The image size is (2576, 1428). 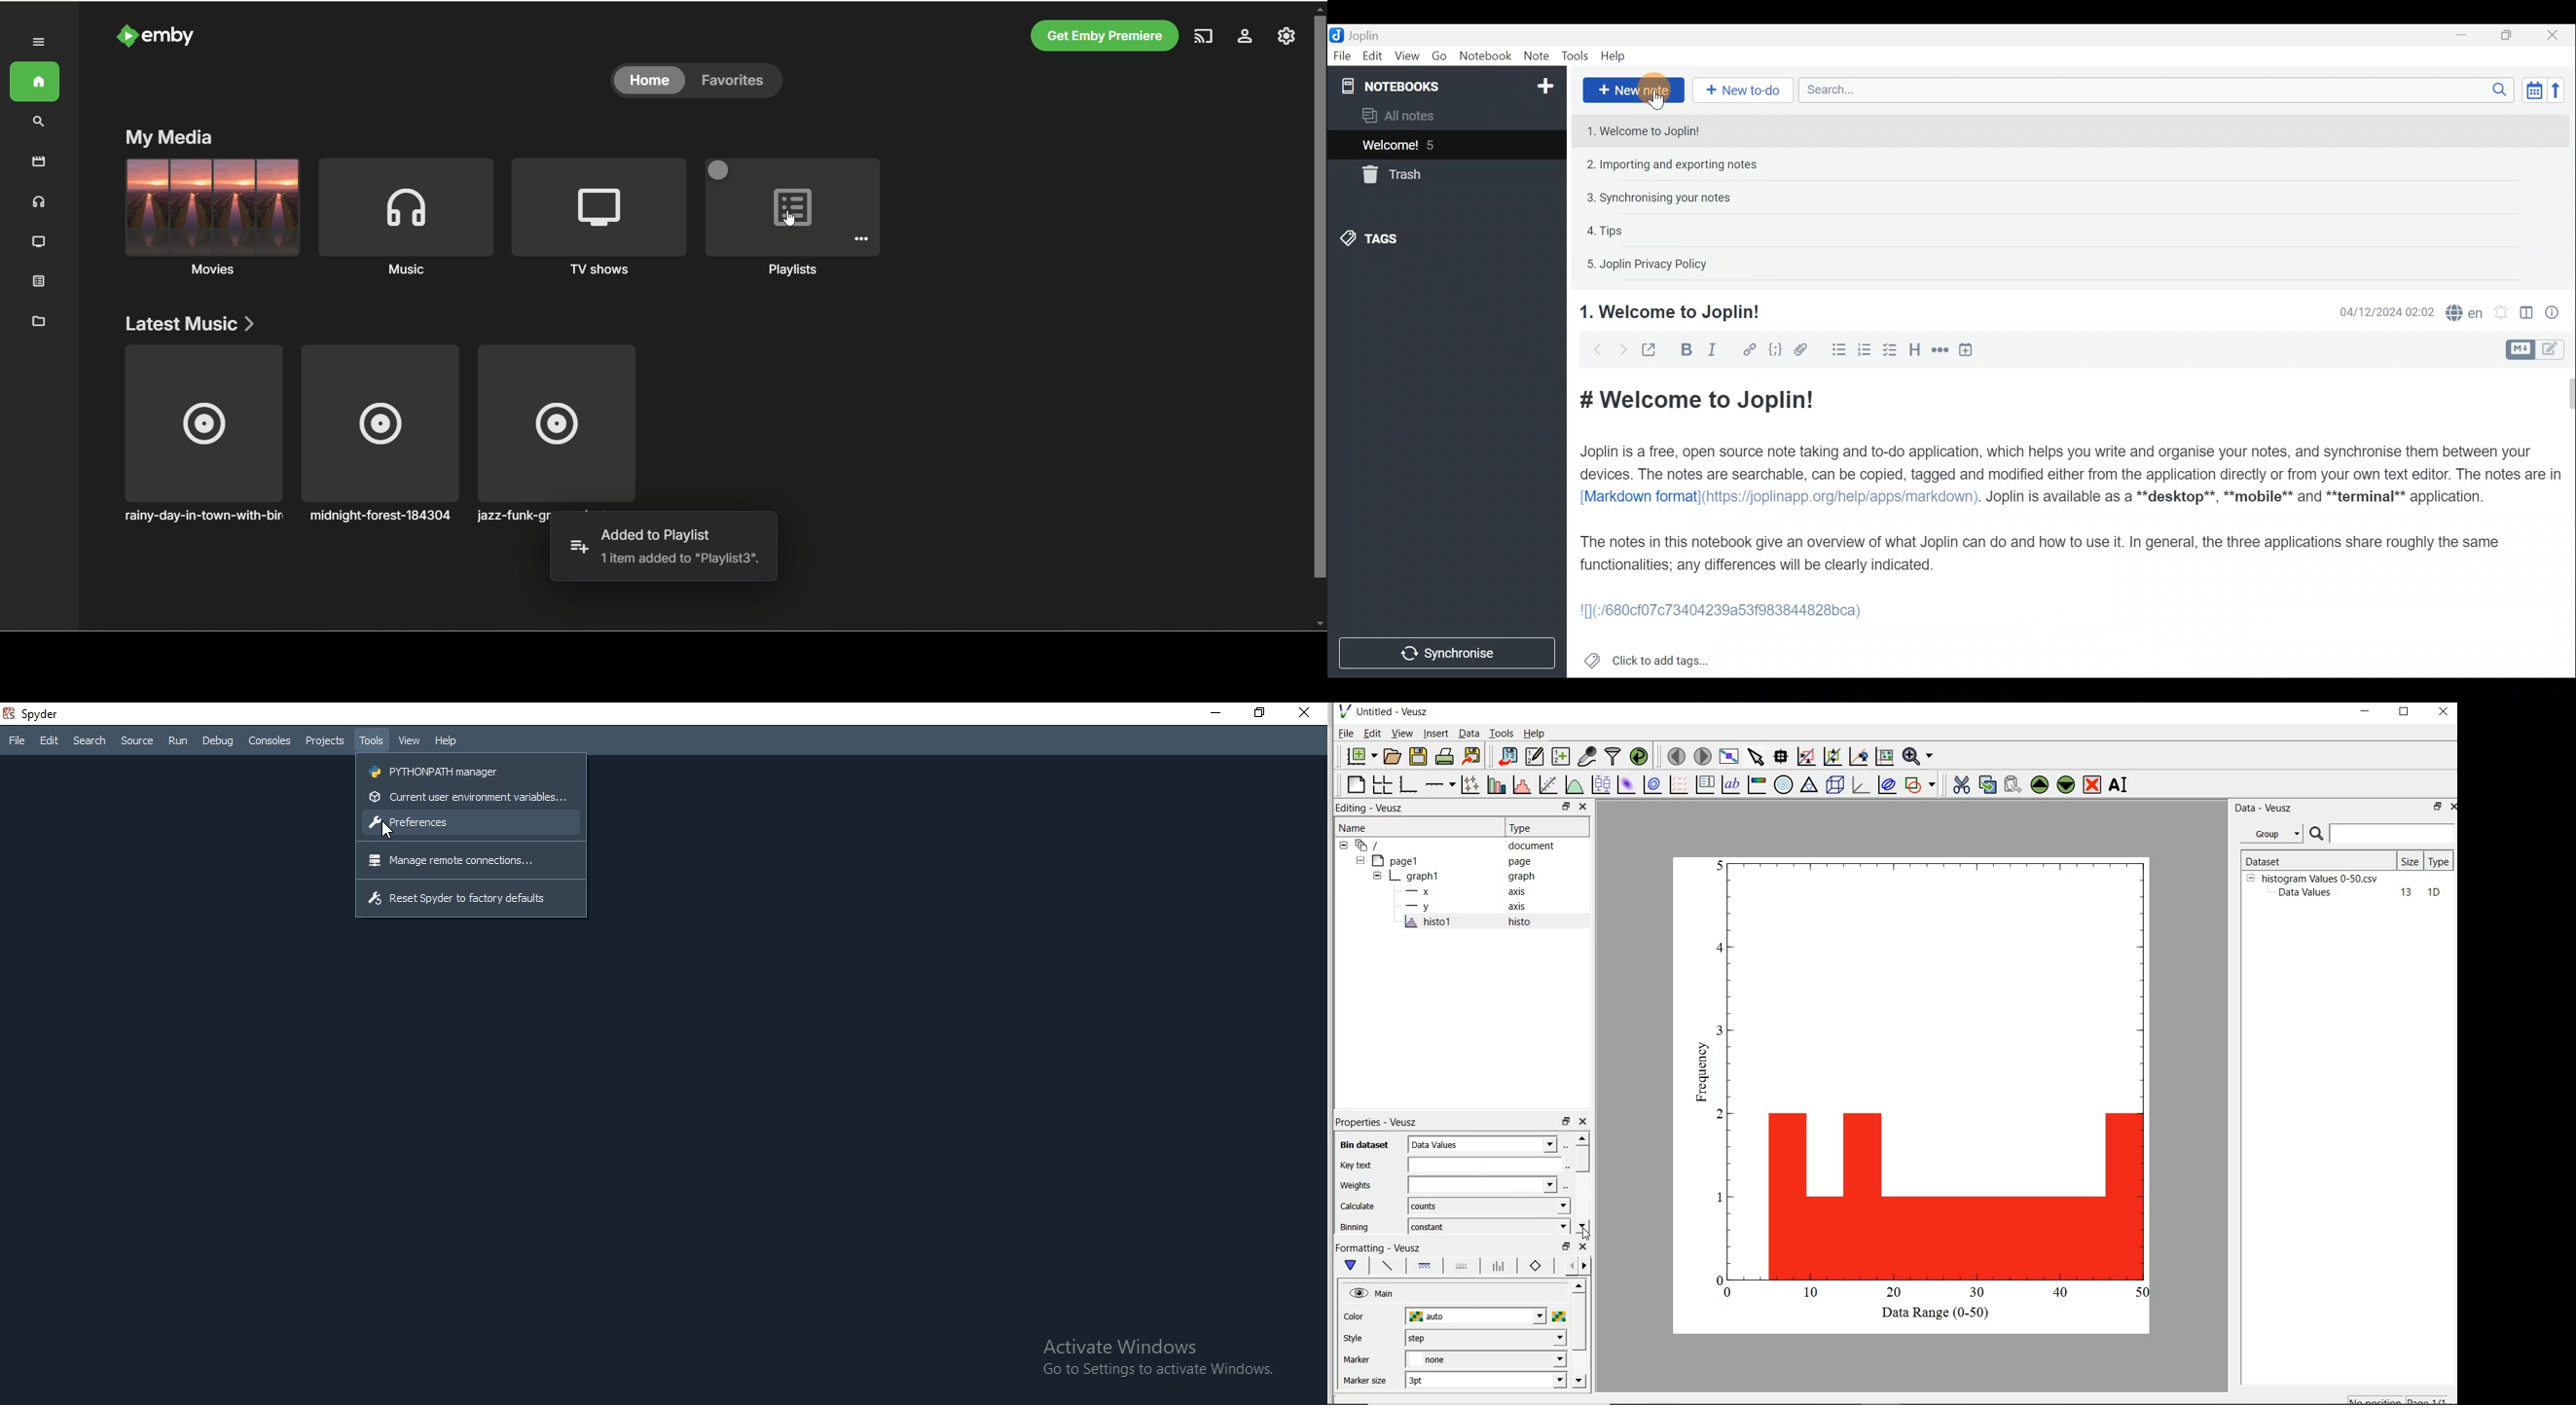 I want to click on manage emby server, so click(x=1287, y=37).